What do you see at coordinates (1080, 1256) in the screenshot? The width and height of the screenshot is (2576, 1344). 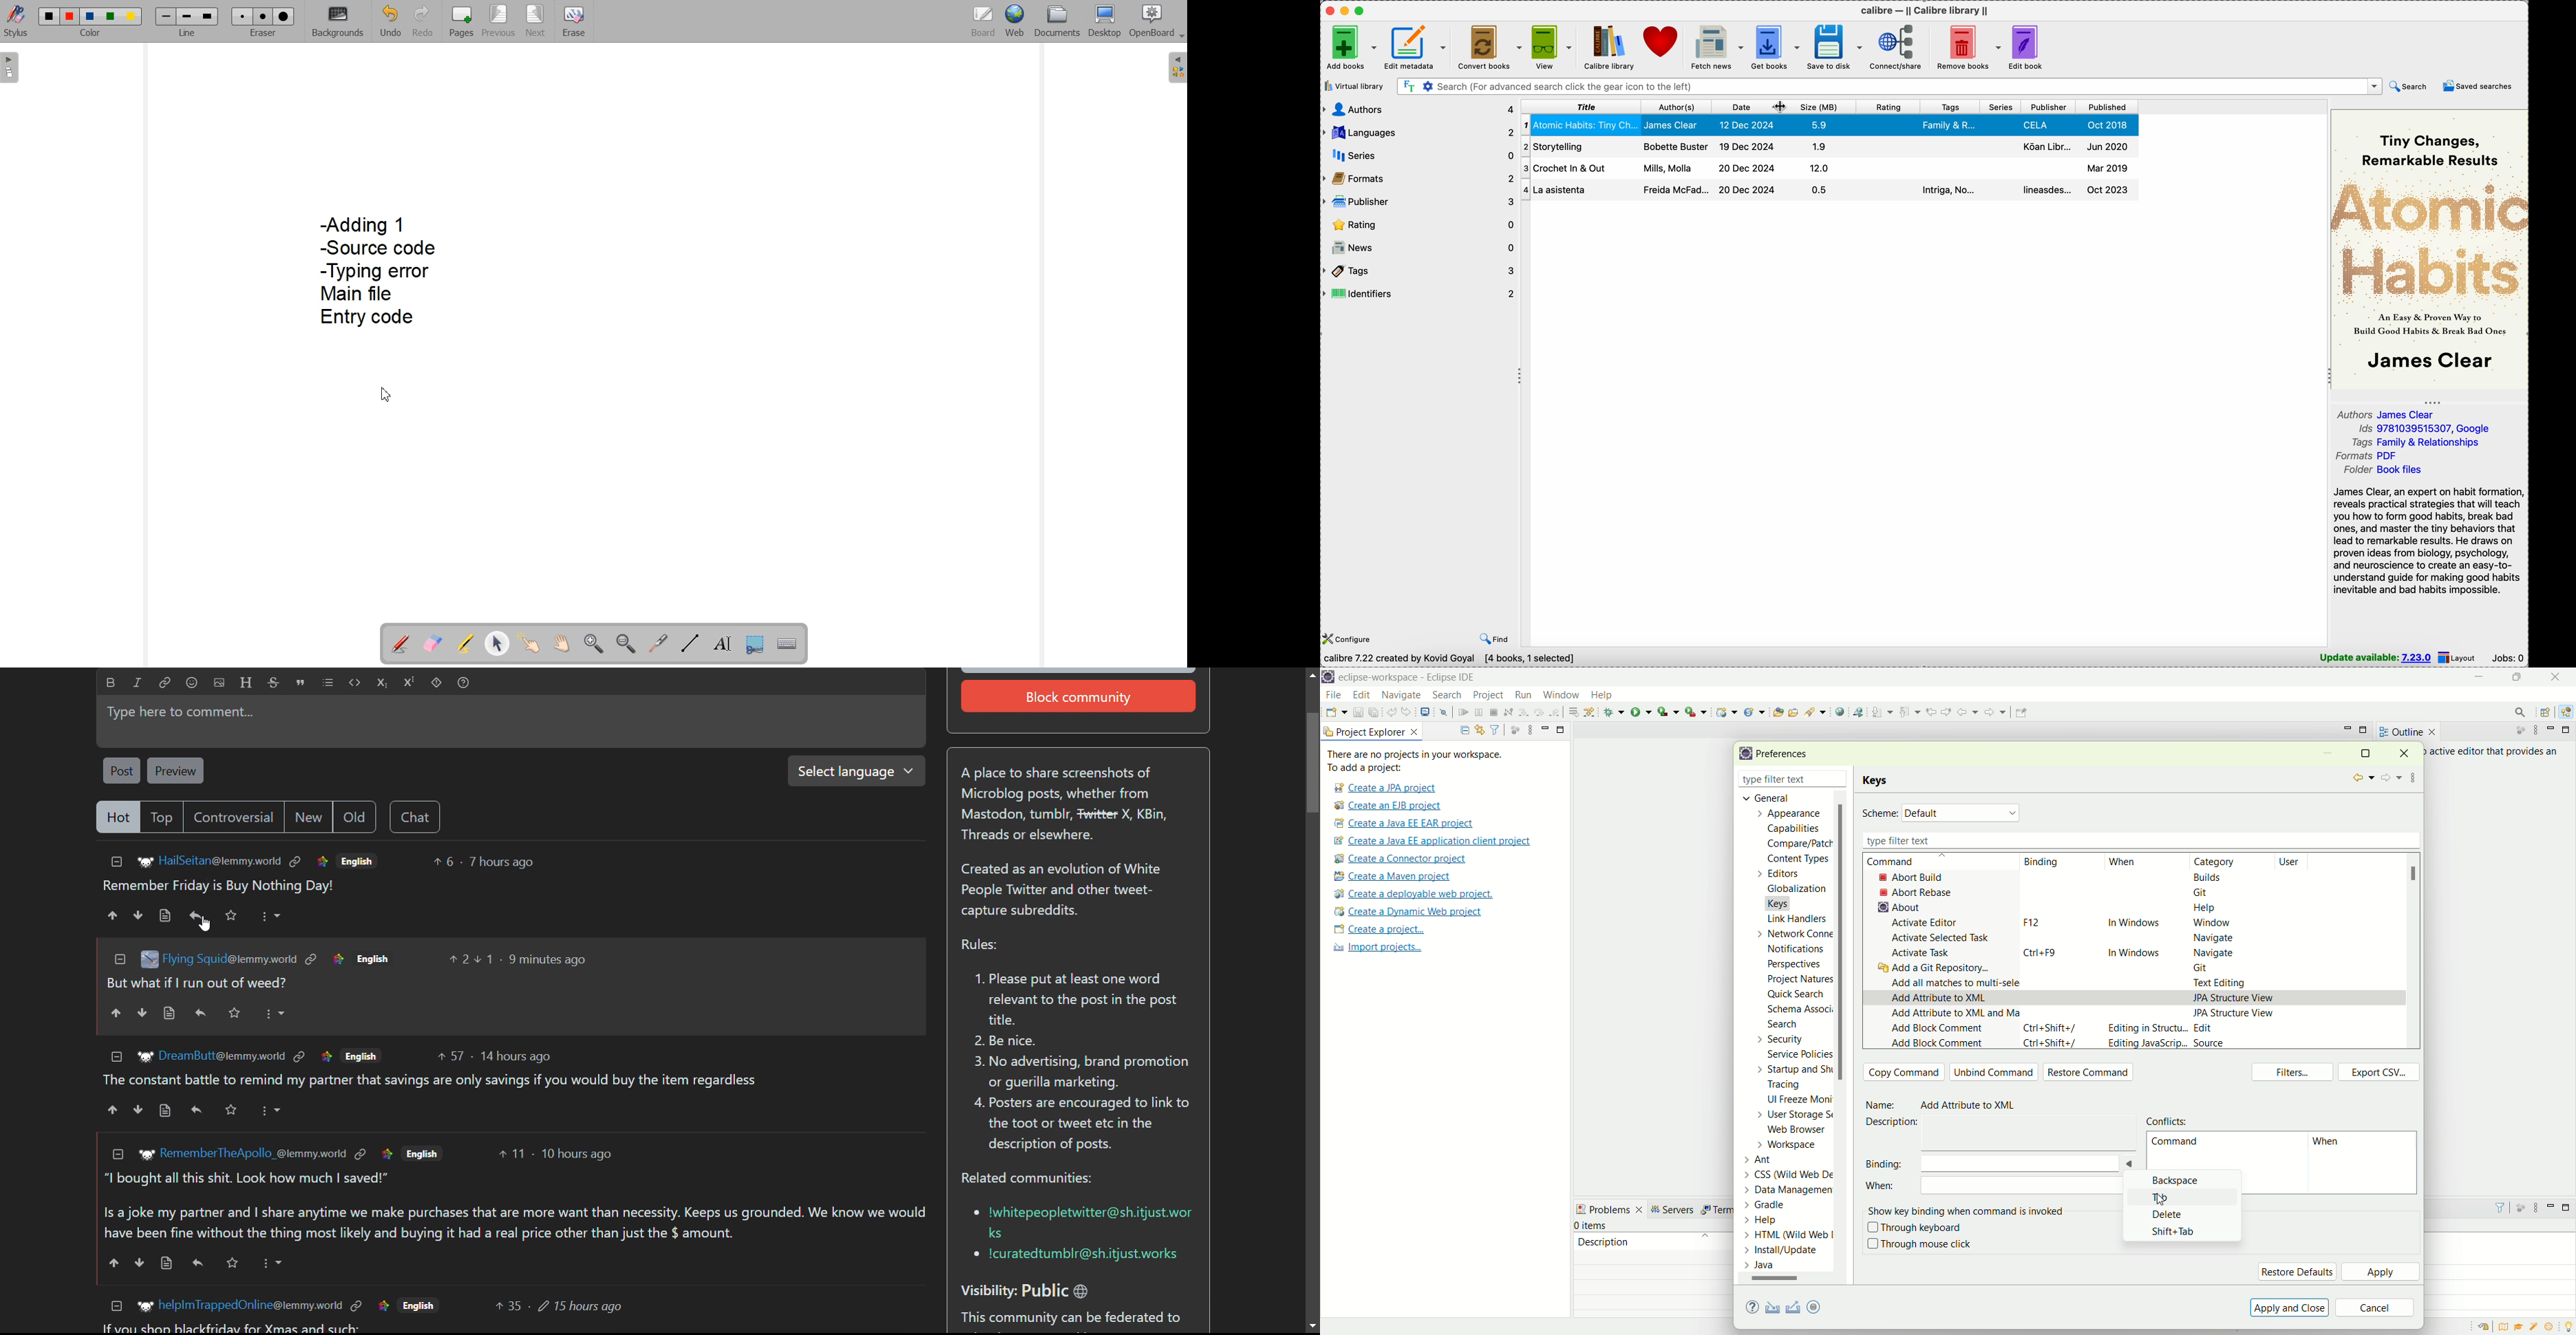 I see `e Icuratedtumblr@sh.itjust.works` at bounding box center [1080, 1256].